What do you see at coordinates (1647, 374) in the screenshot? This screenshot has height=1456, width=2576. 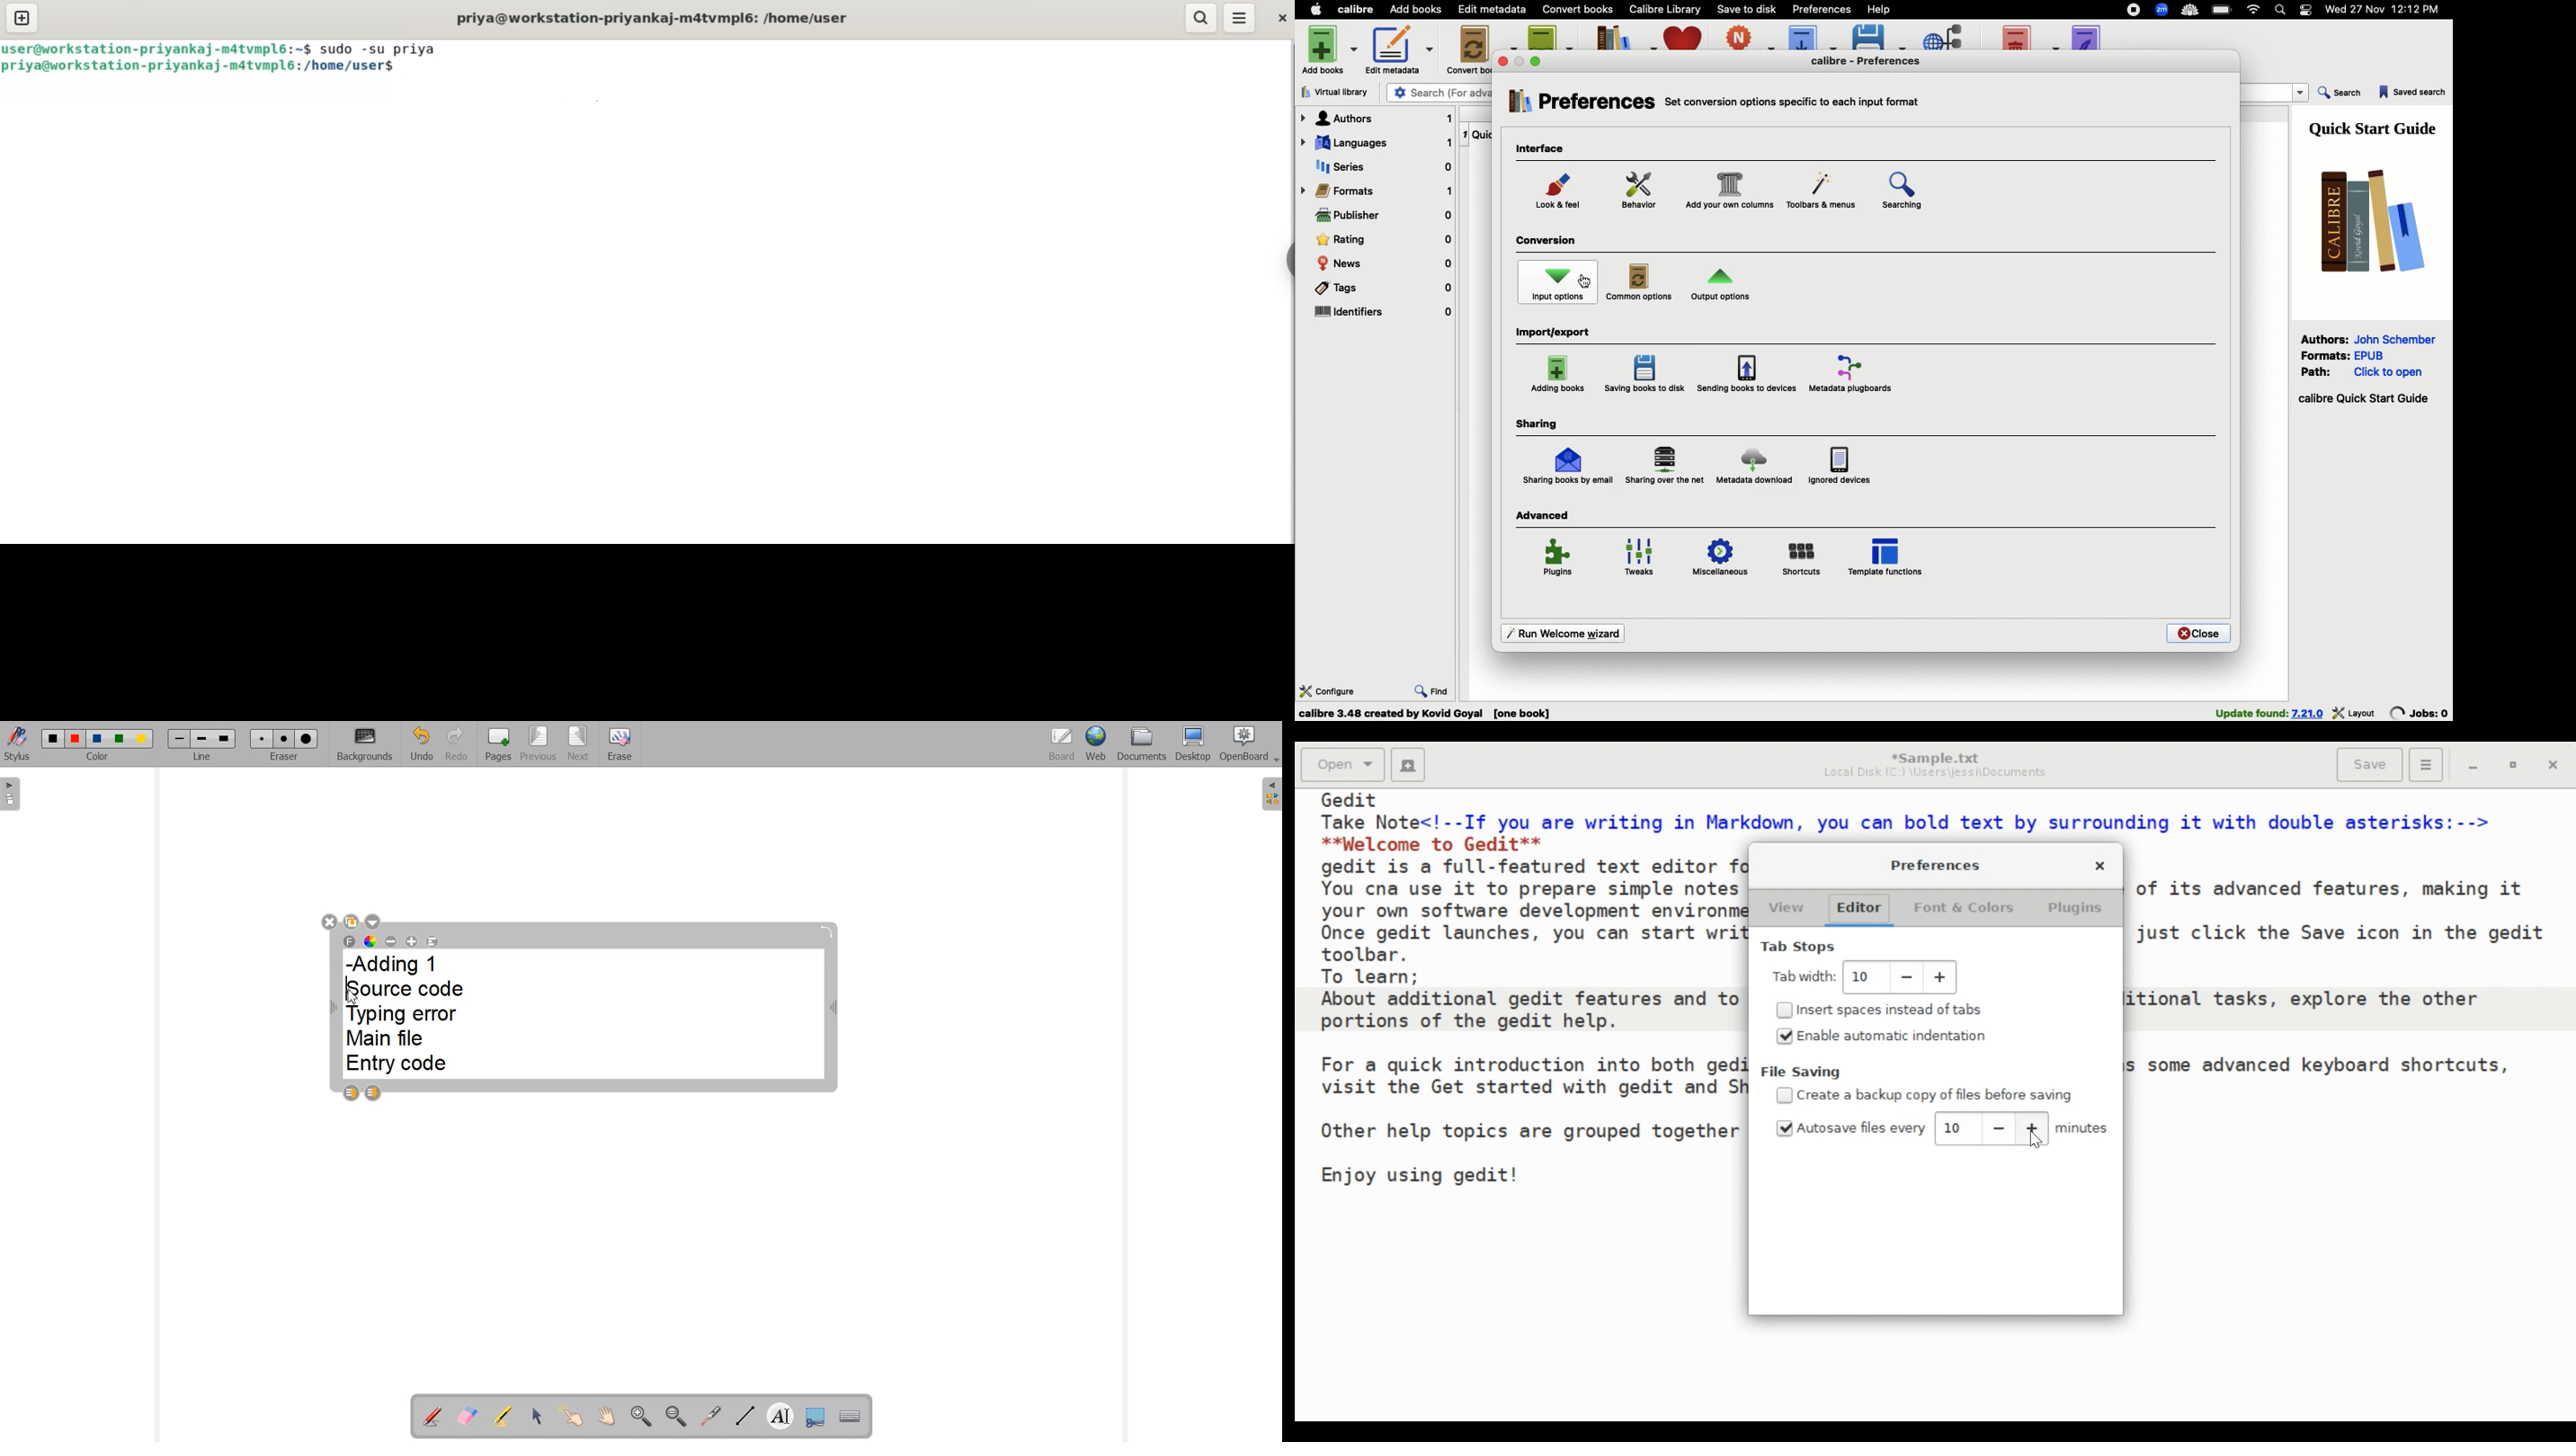 I see `Saving books to disk` at bounding box center [1647, 374].